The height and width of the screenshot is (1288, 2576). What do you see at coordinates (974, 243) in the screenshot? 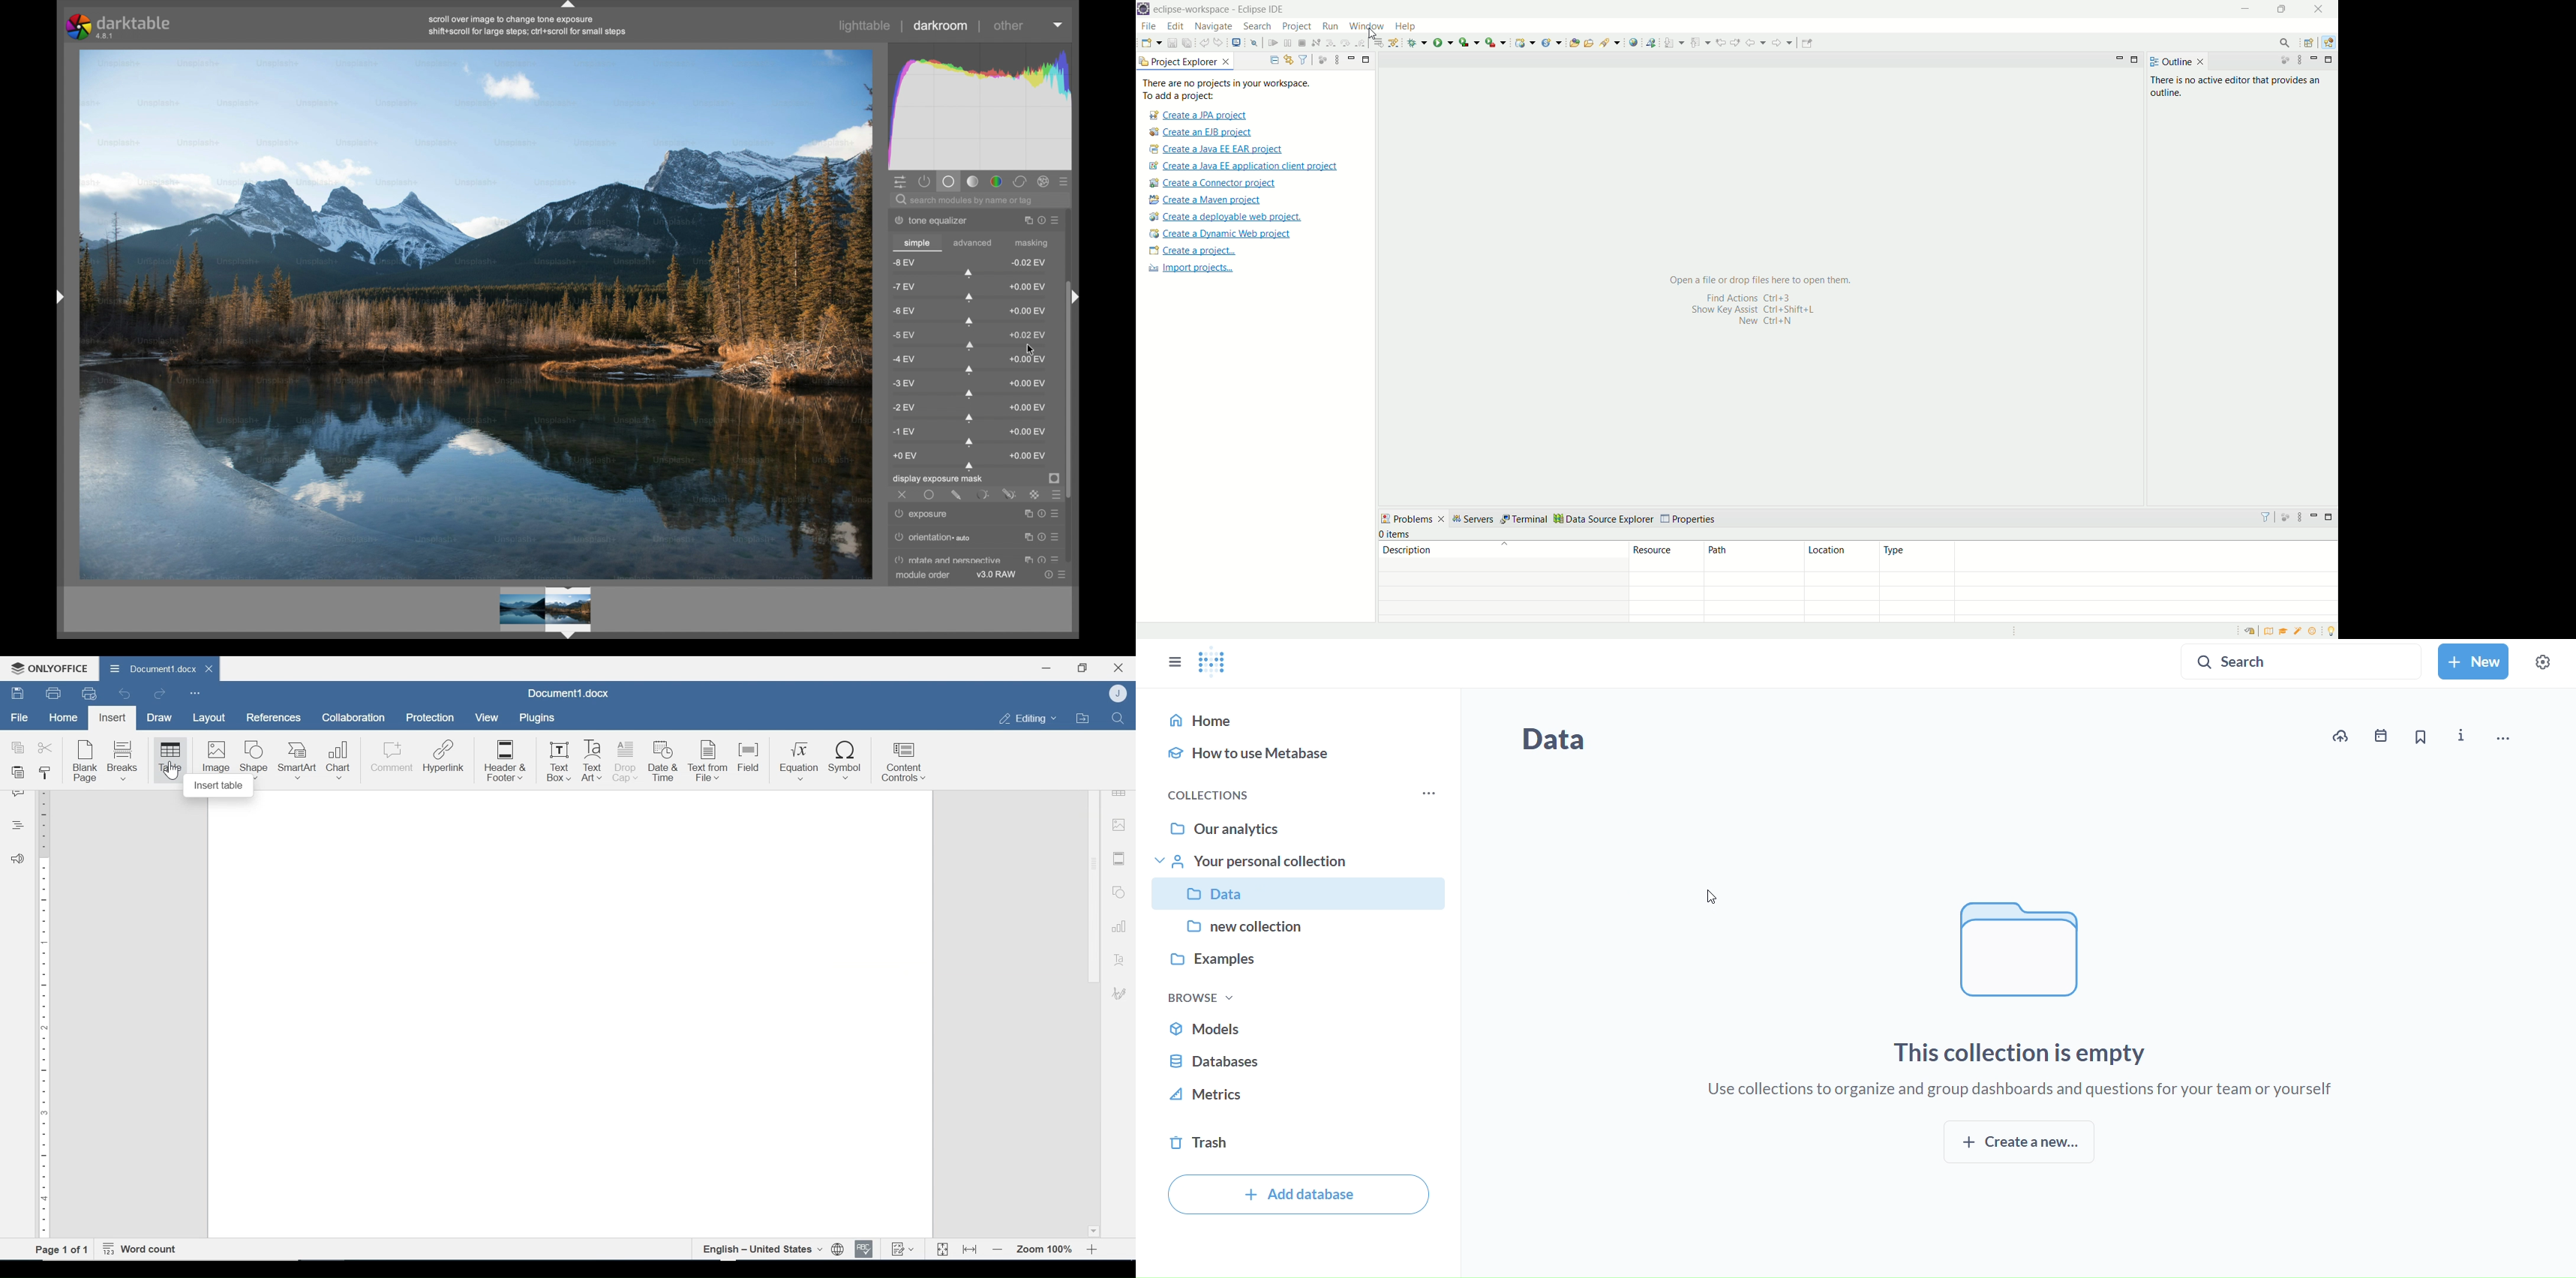
I see `advanced` at bounding box center [974, 243].